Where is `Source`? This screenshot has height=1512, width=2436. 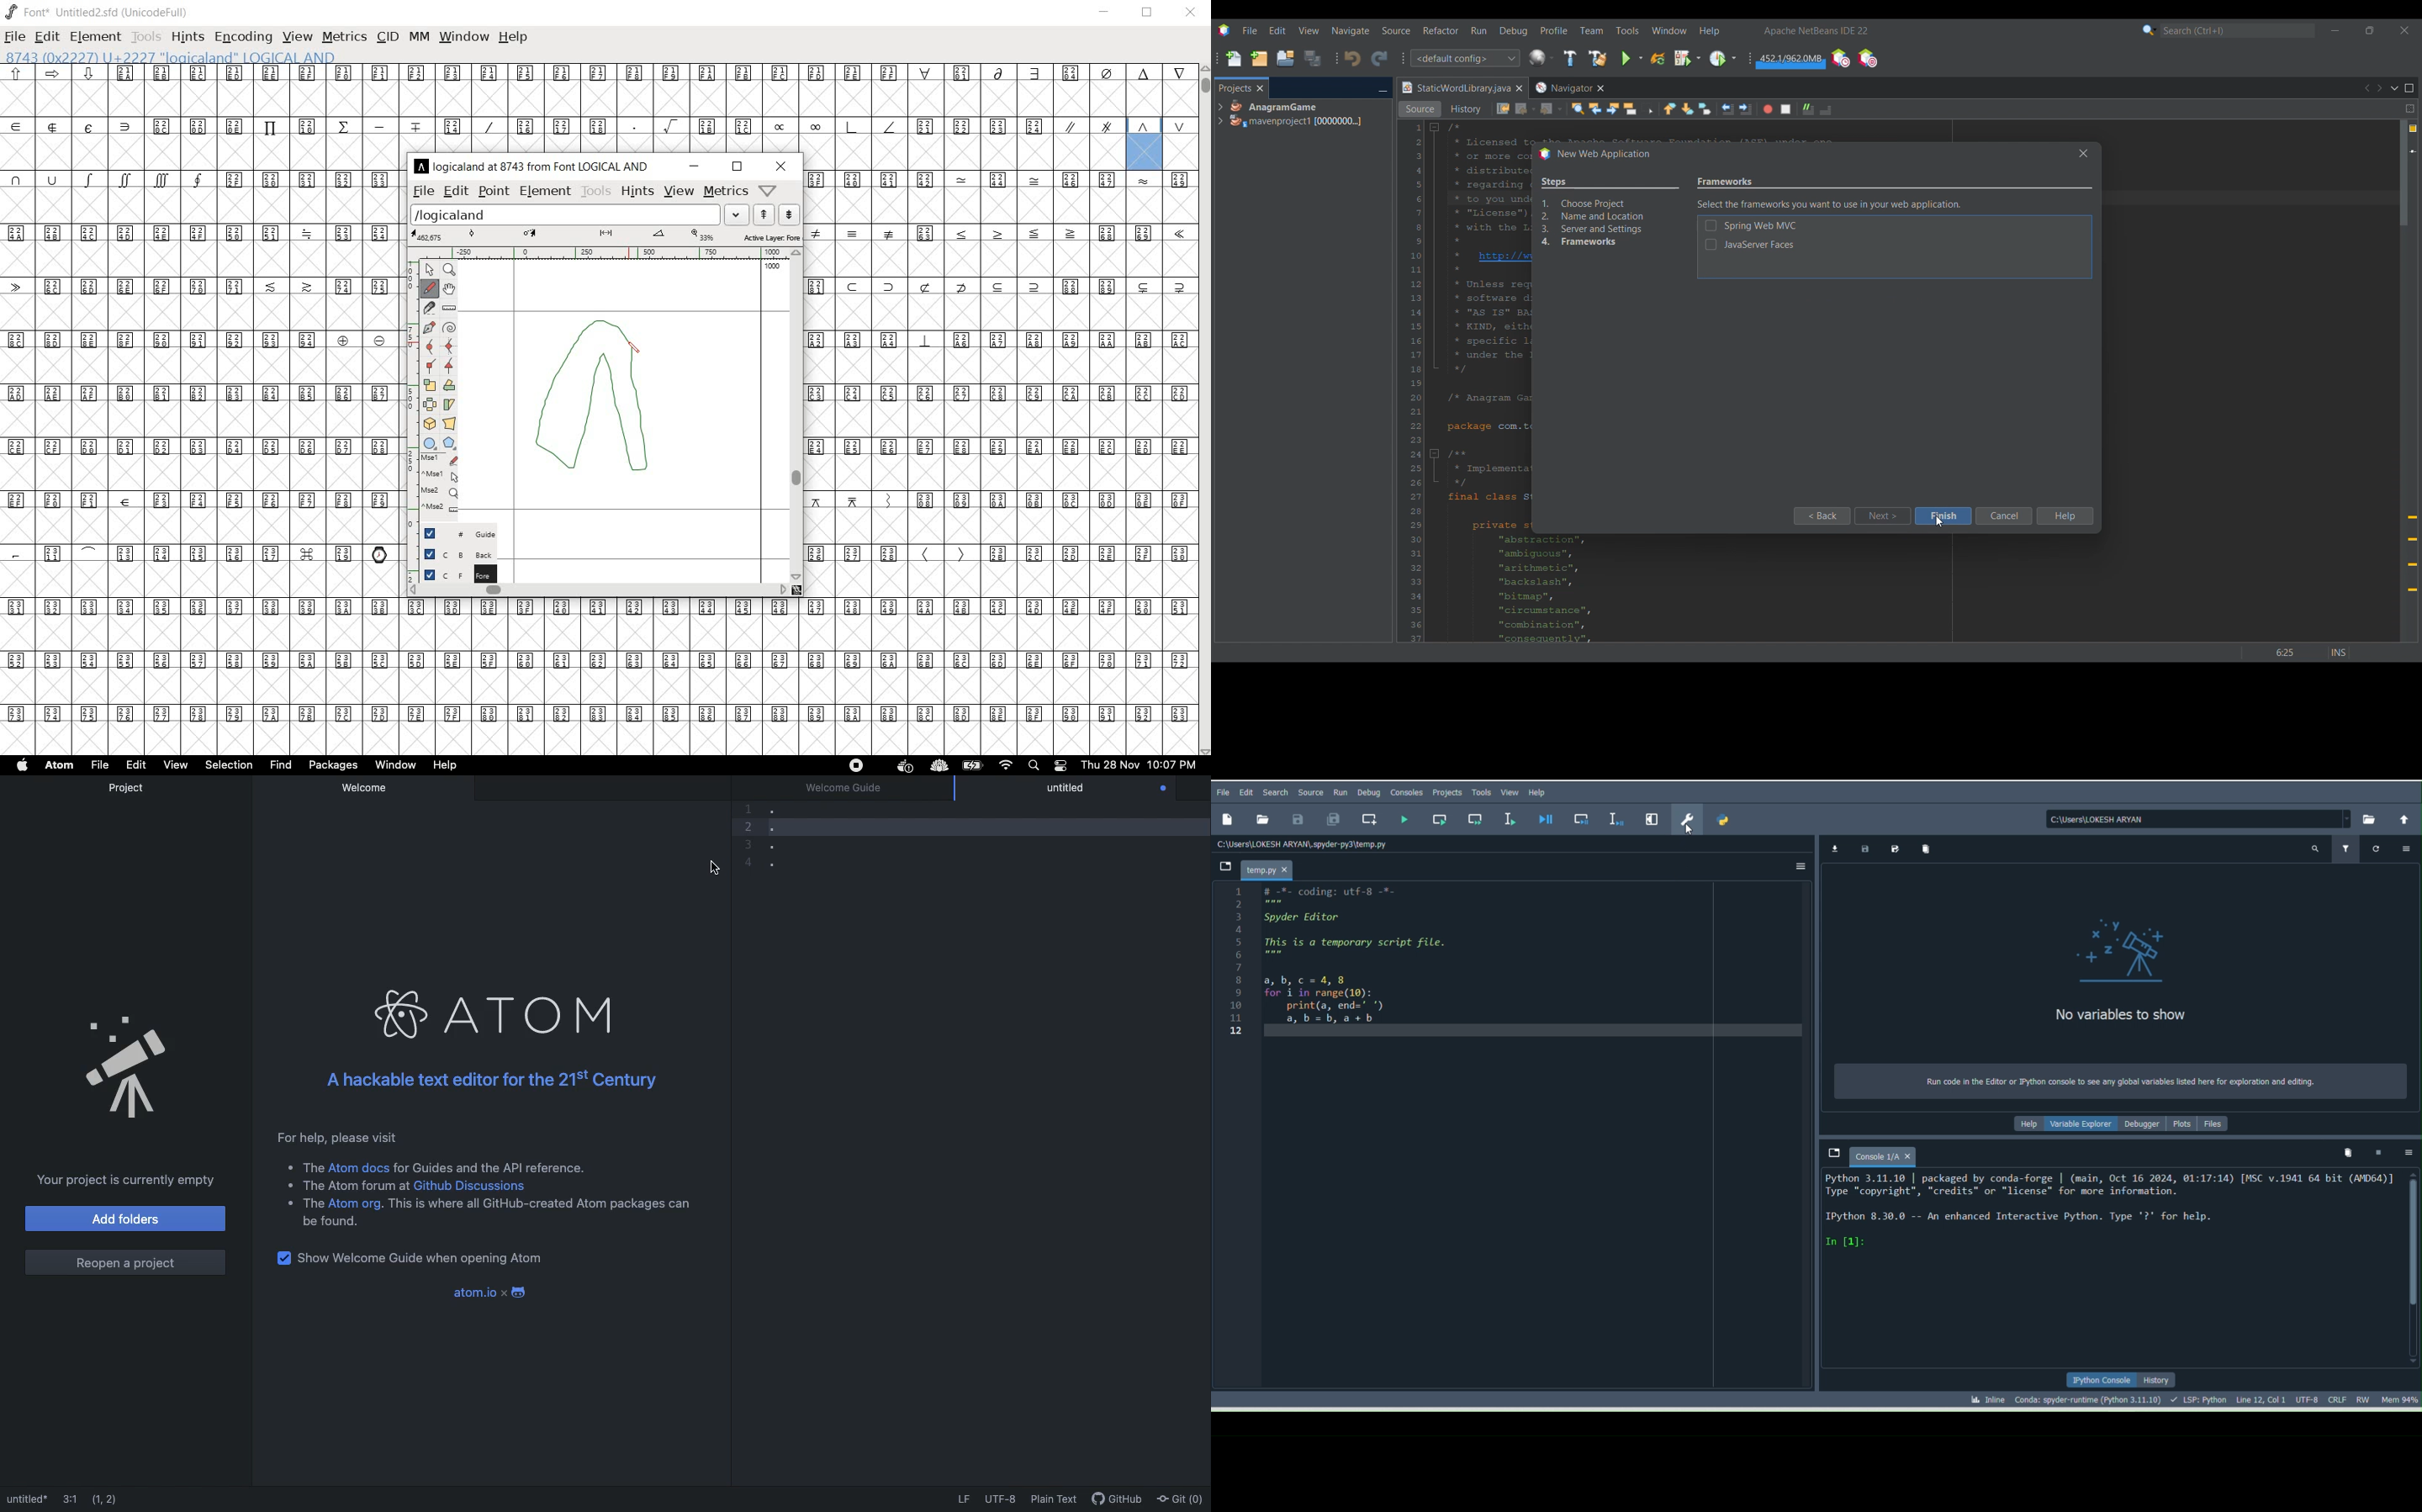
Source is located at coordinates (1312, 790).